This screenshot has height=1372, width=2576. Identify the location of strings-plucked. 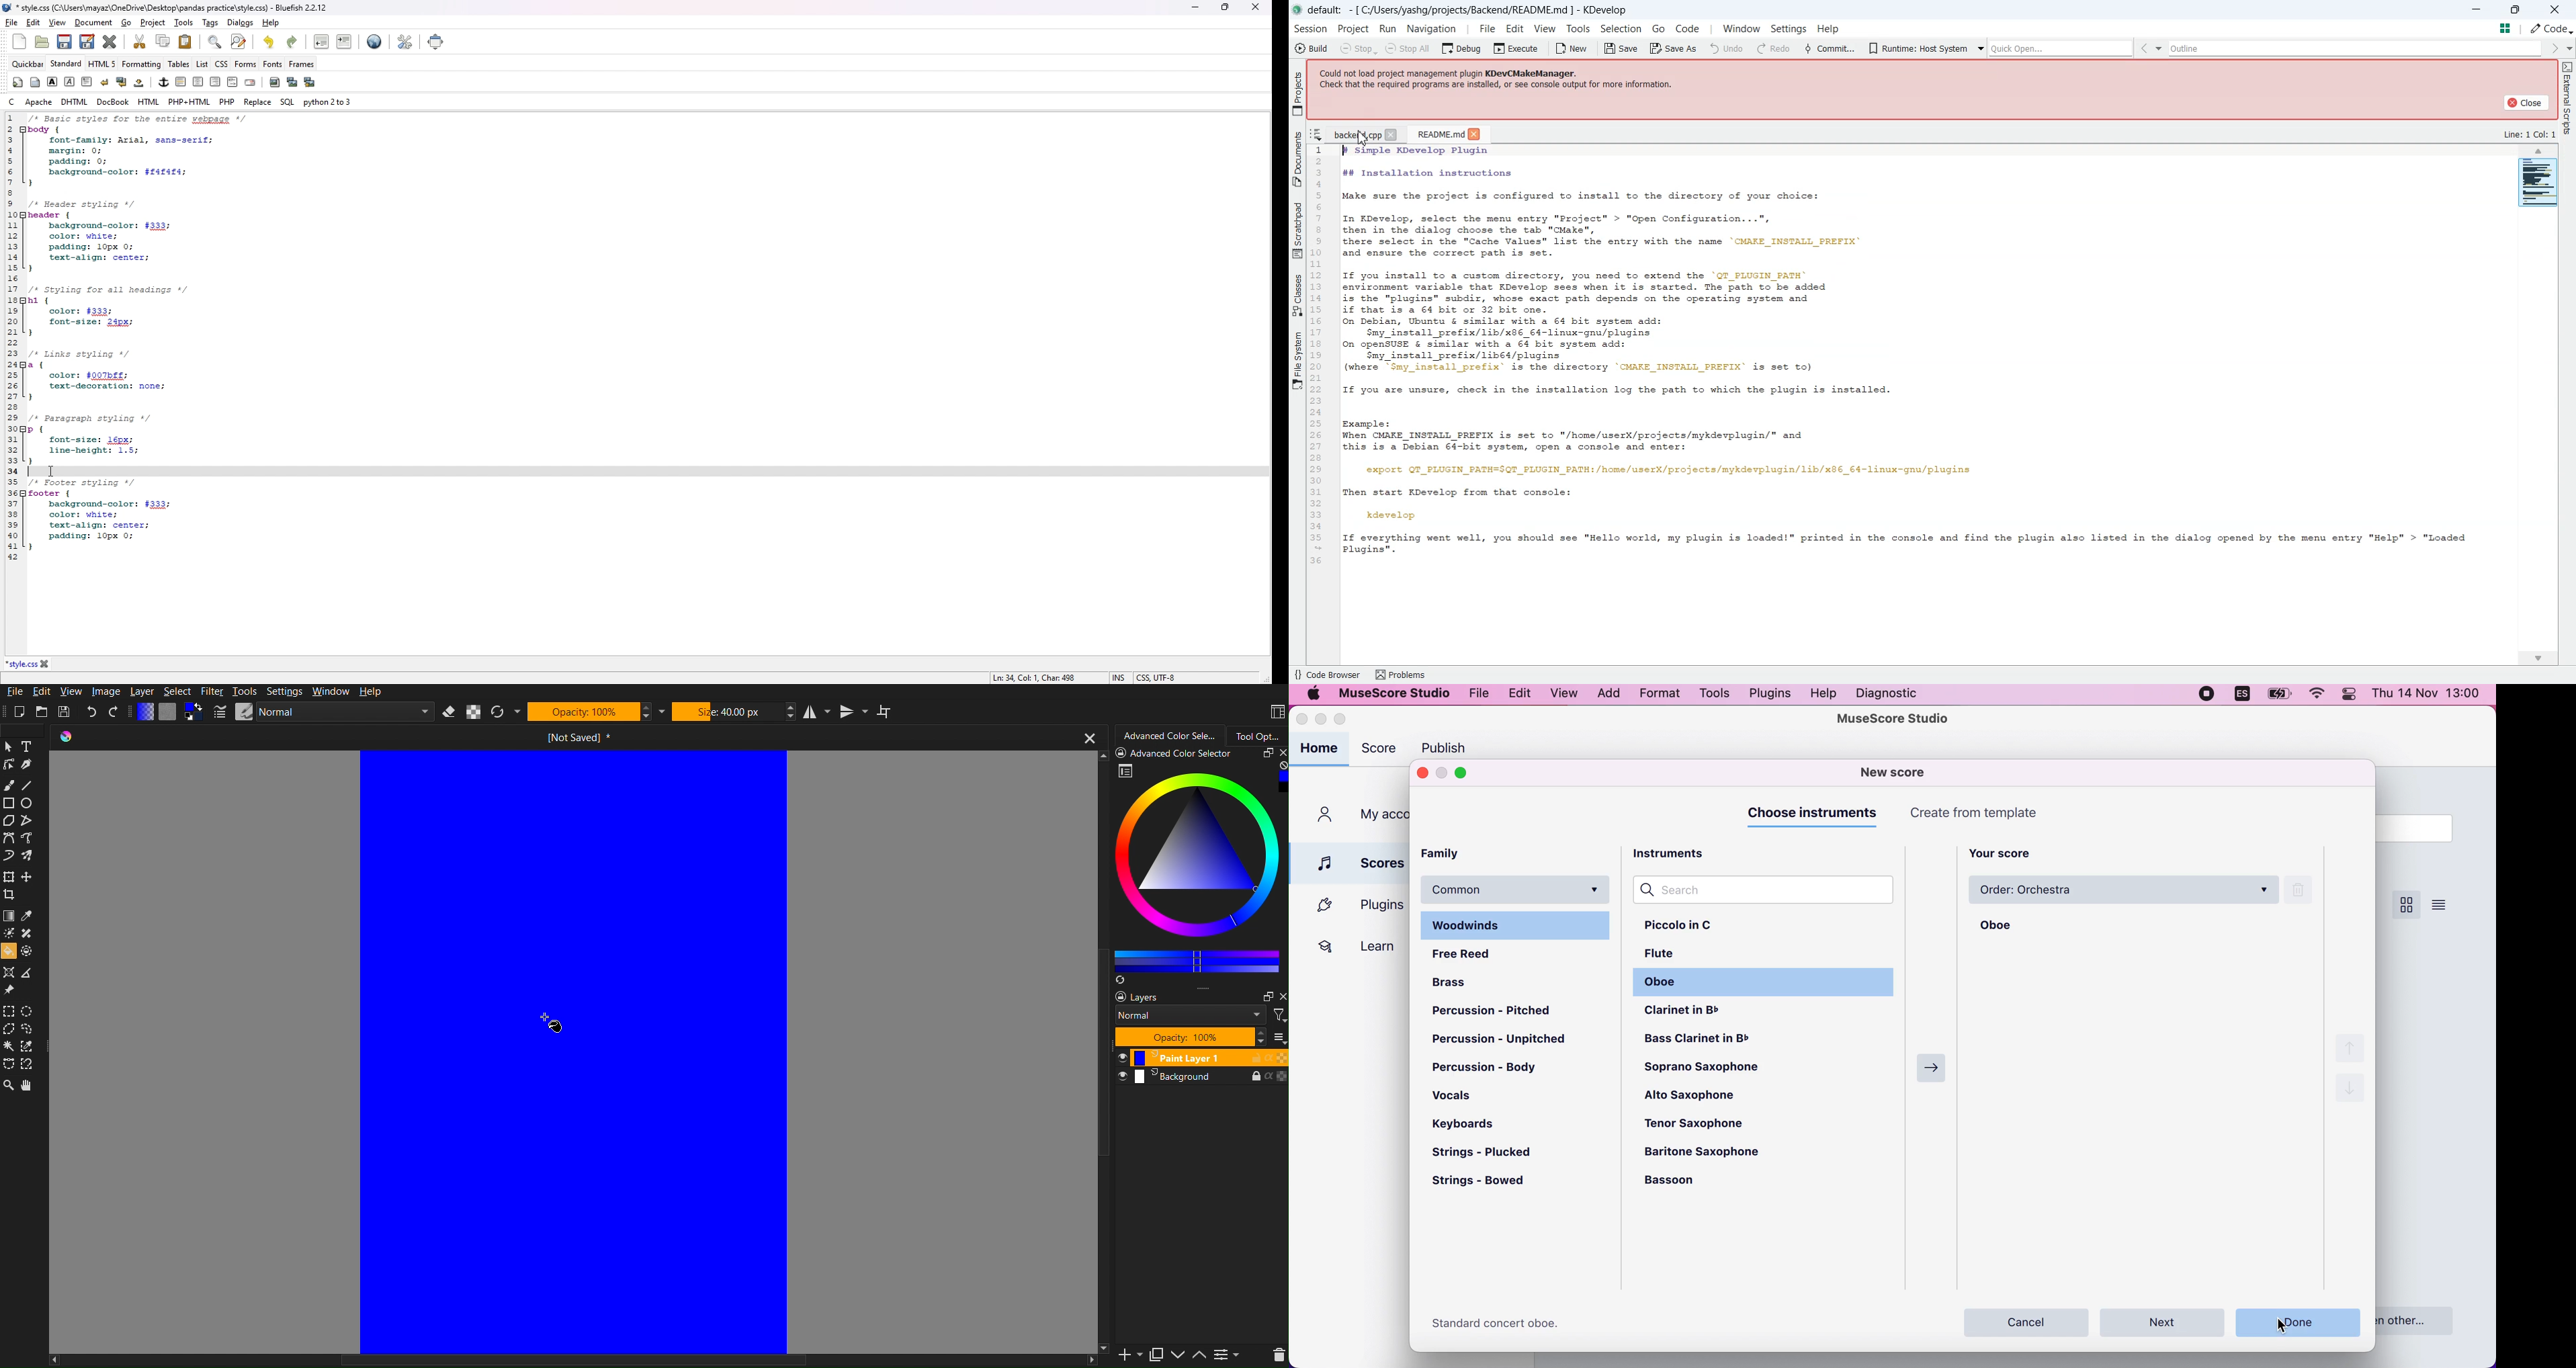
(1491, 1152).